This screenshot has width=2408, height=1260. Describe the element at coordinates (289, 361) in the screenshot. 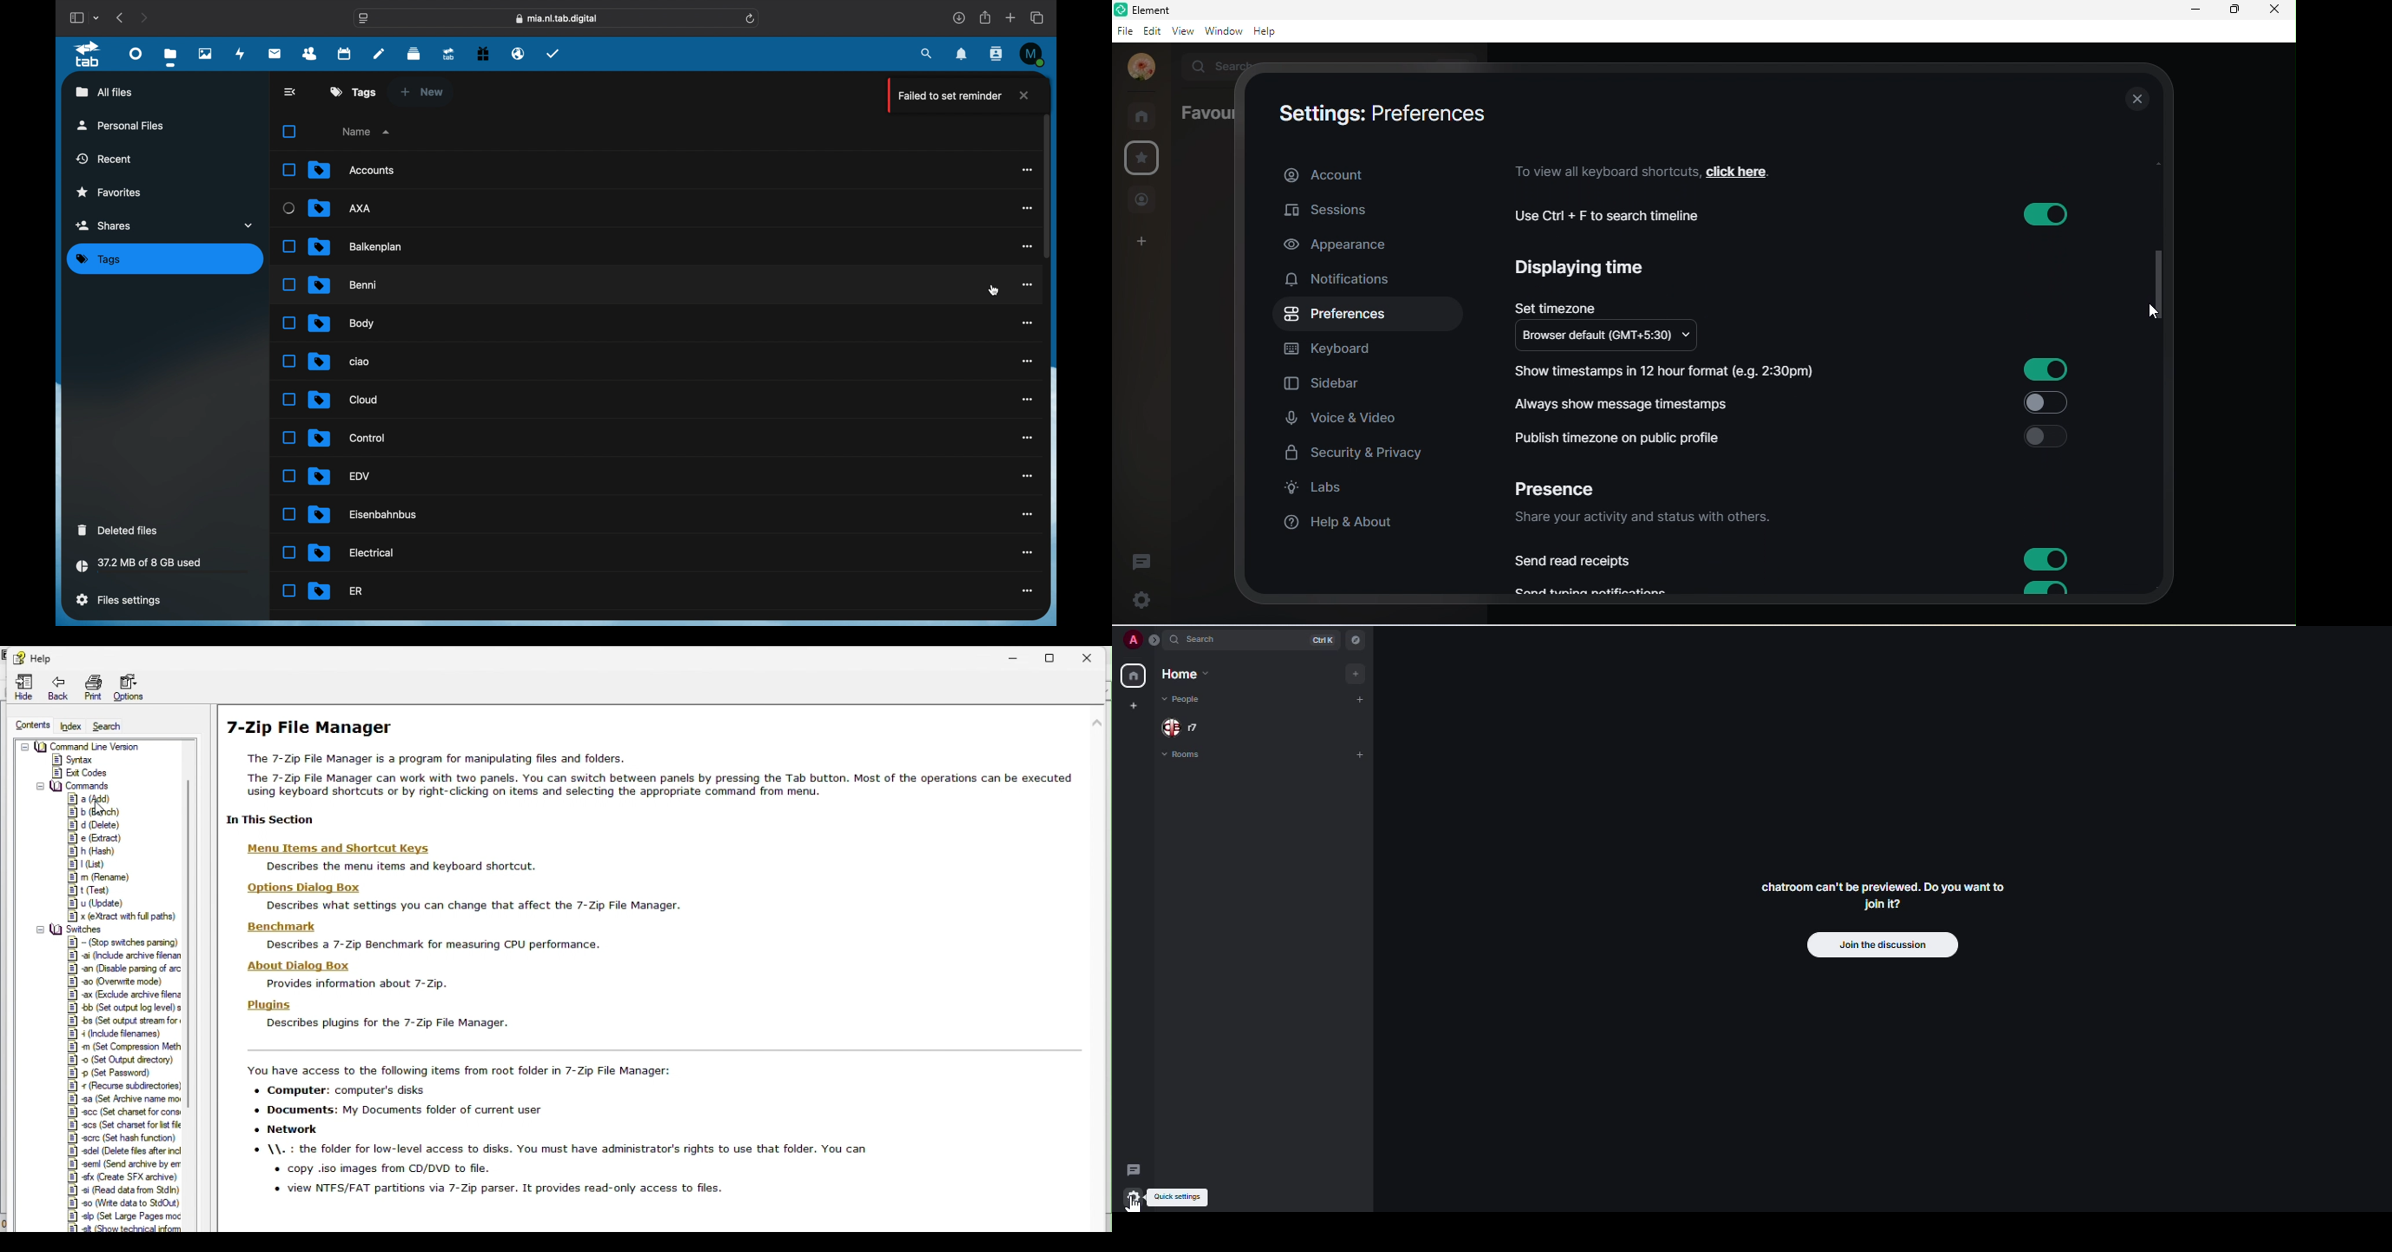

I see `Unselected Checkbox` at that location.